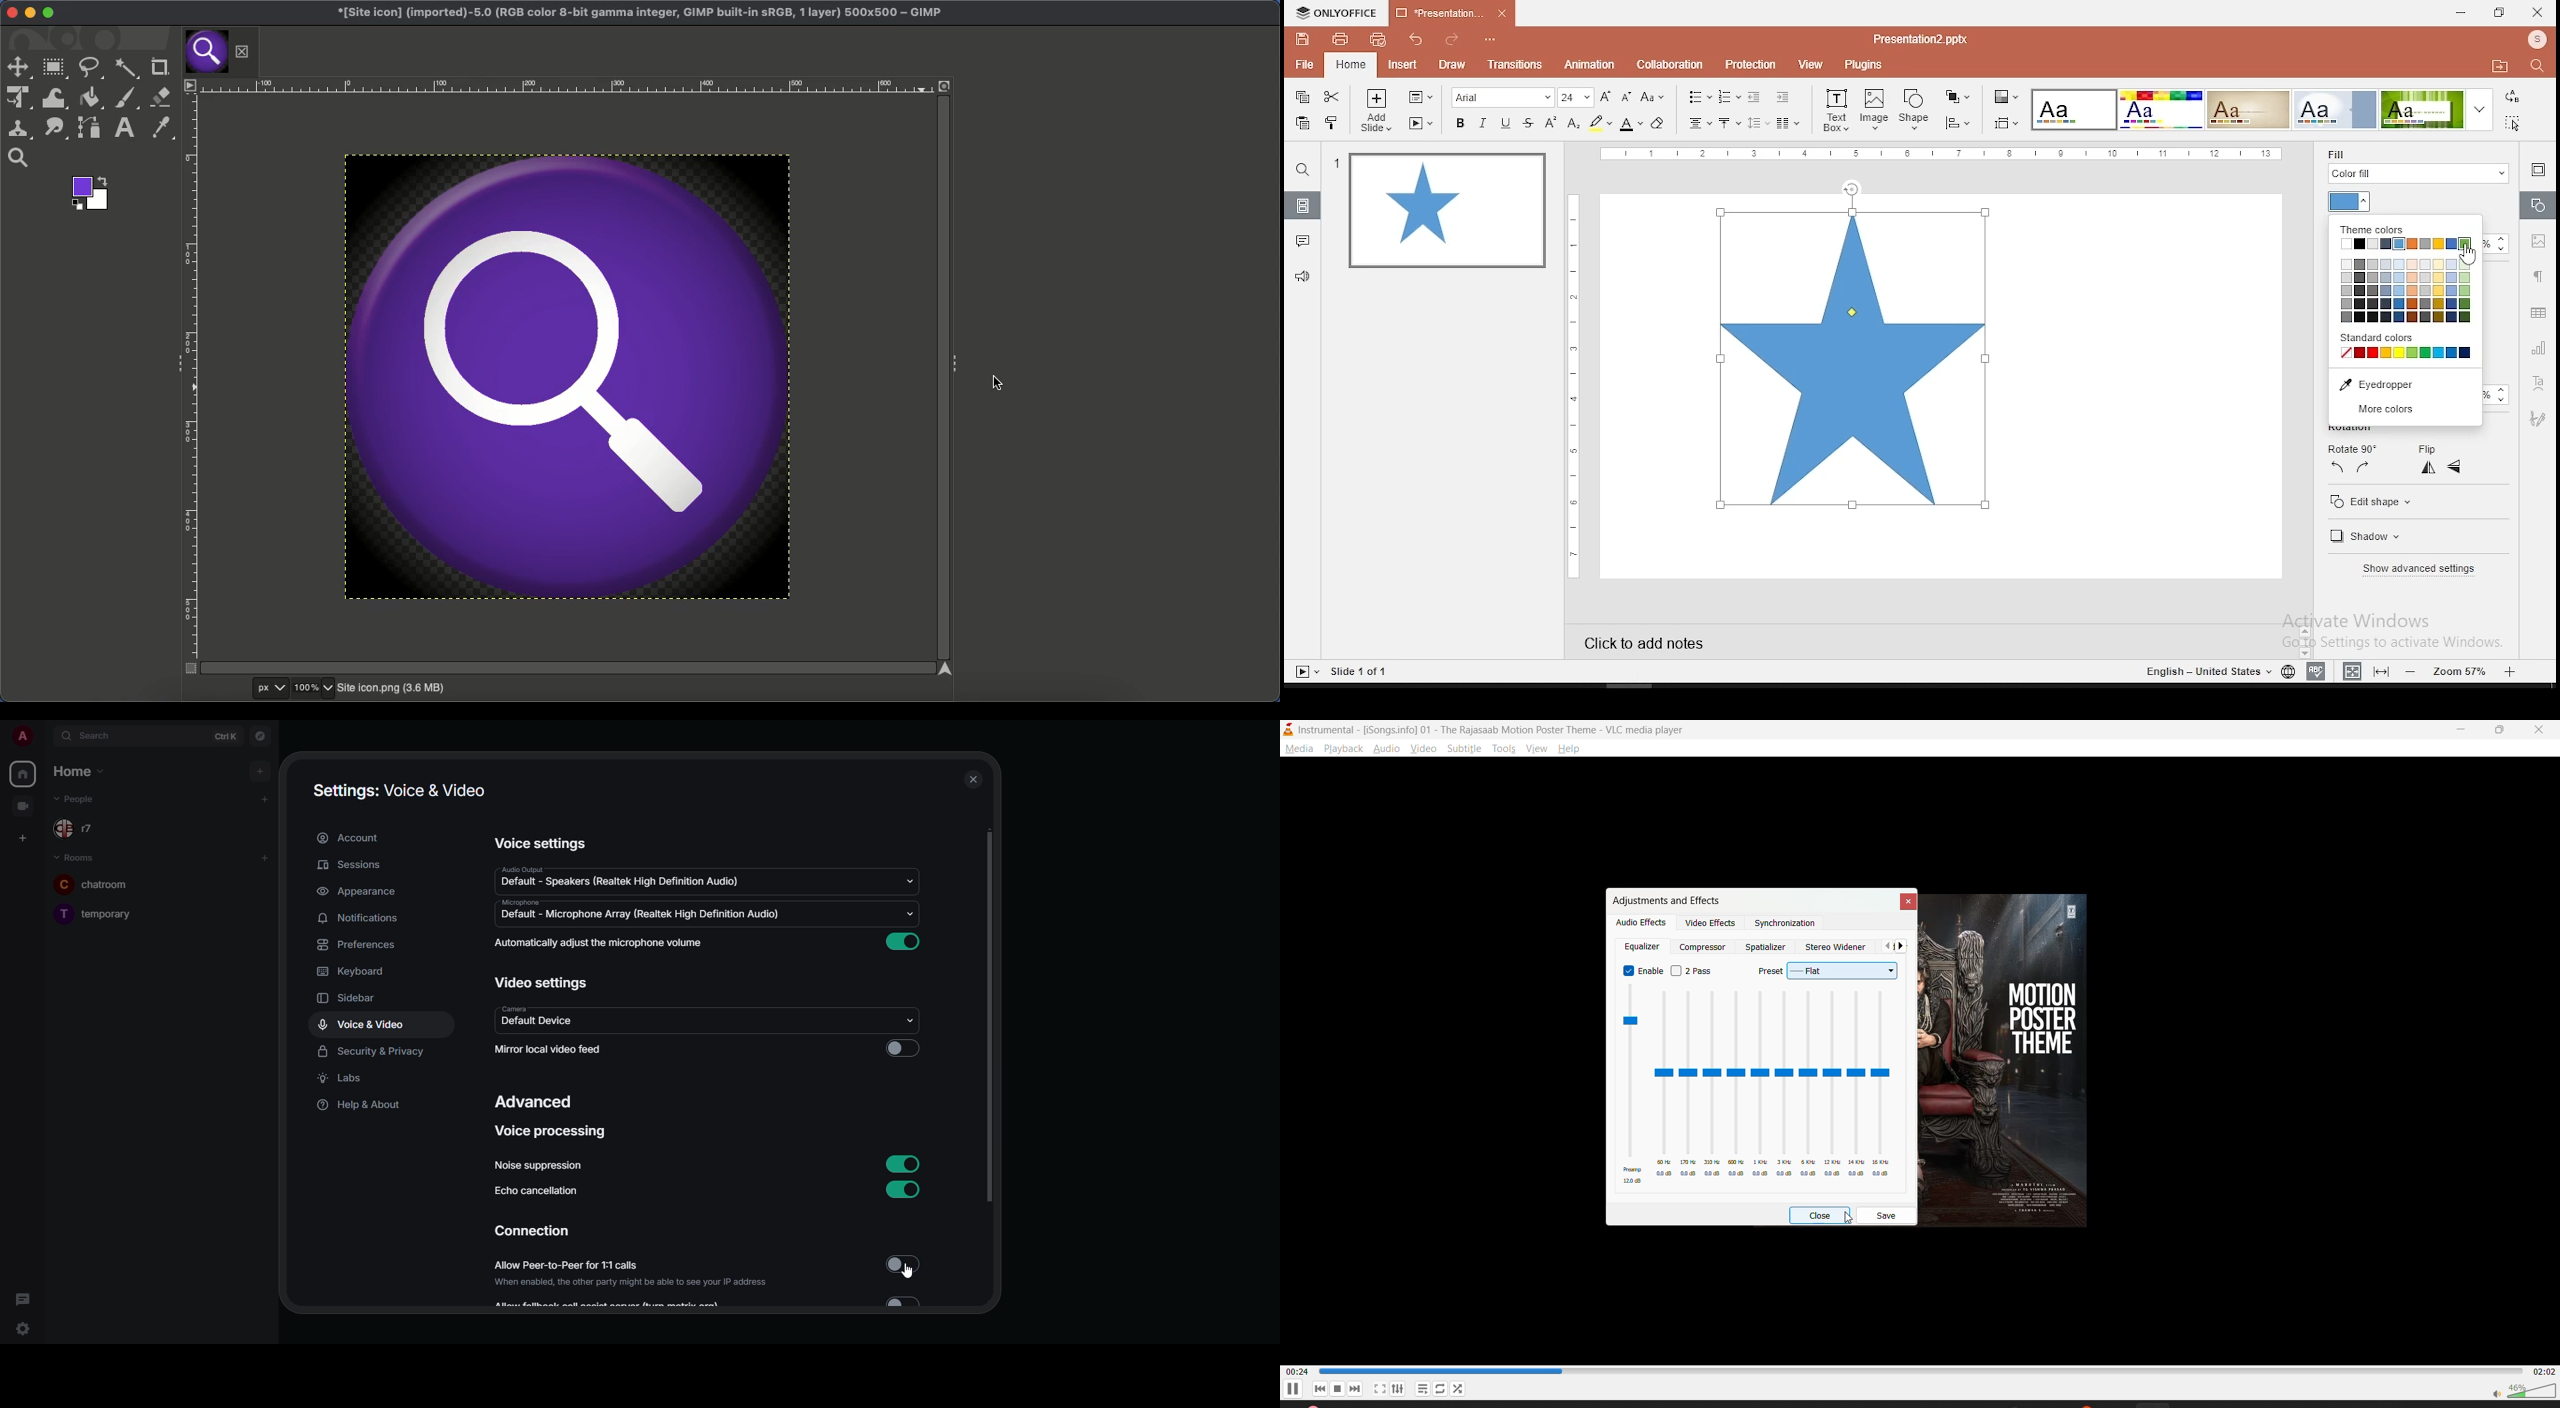 The height and width of the screenshot is (1428, 2576). I want to click on profile, so click(24, 736).